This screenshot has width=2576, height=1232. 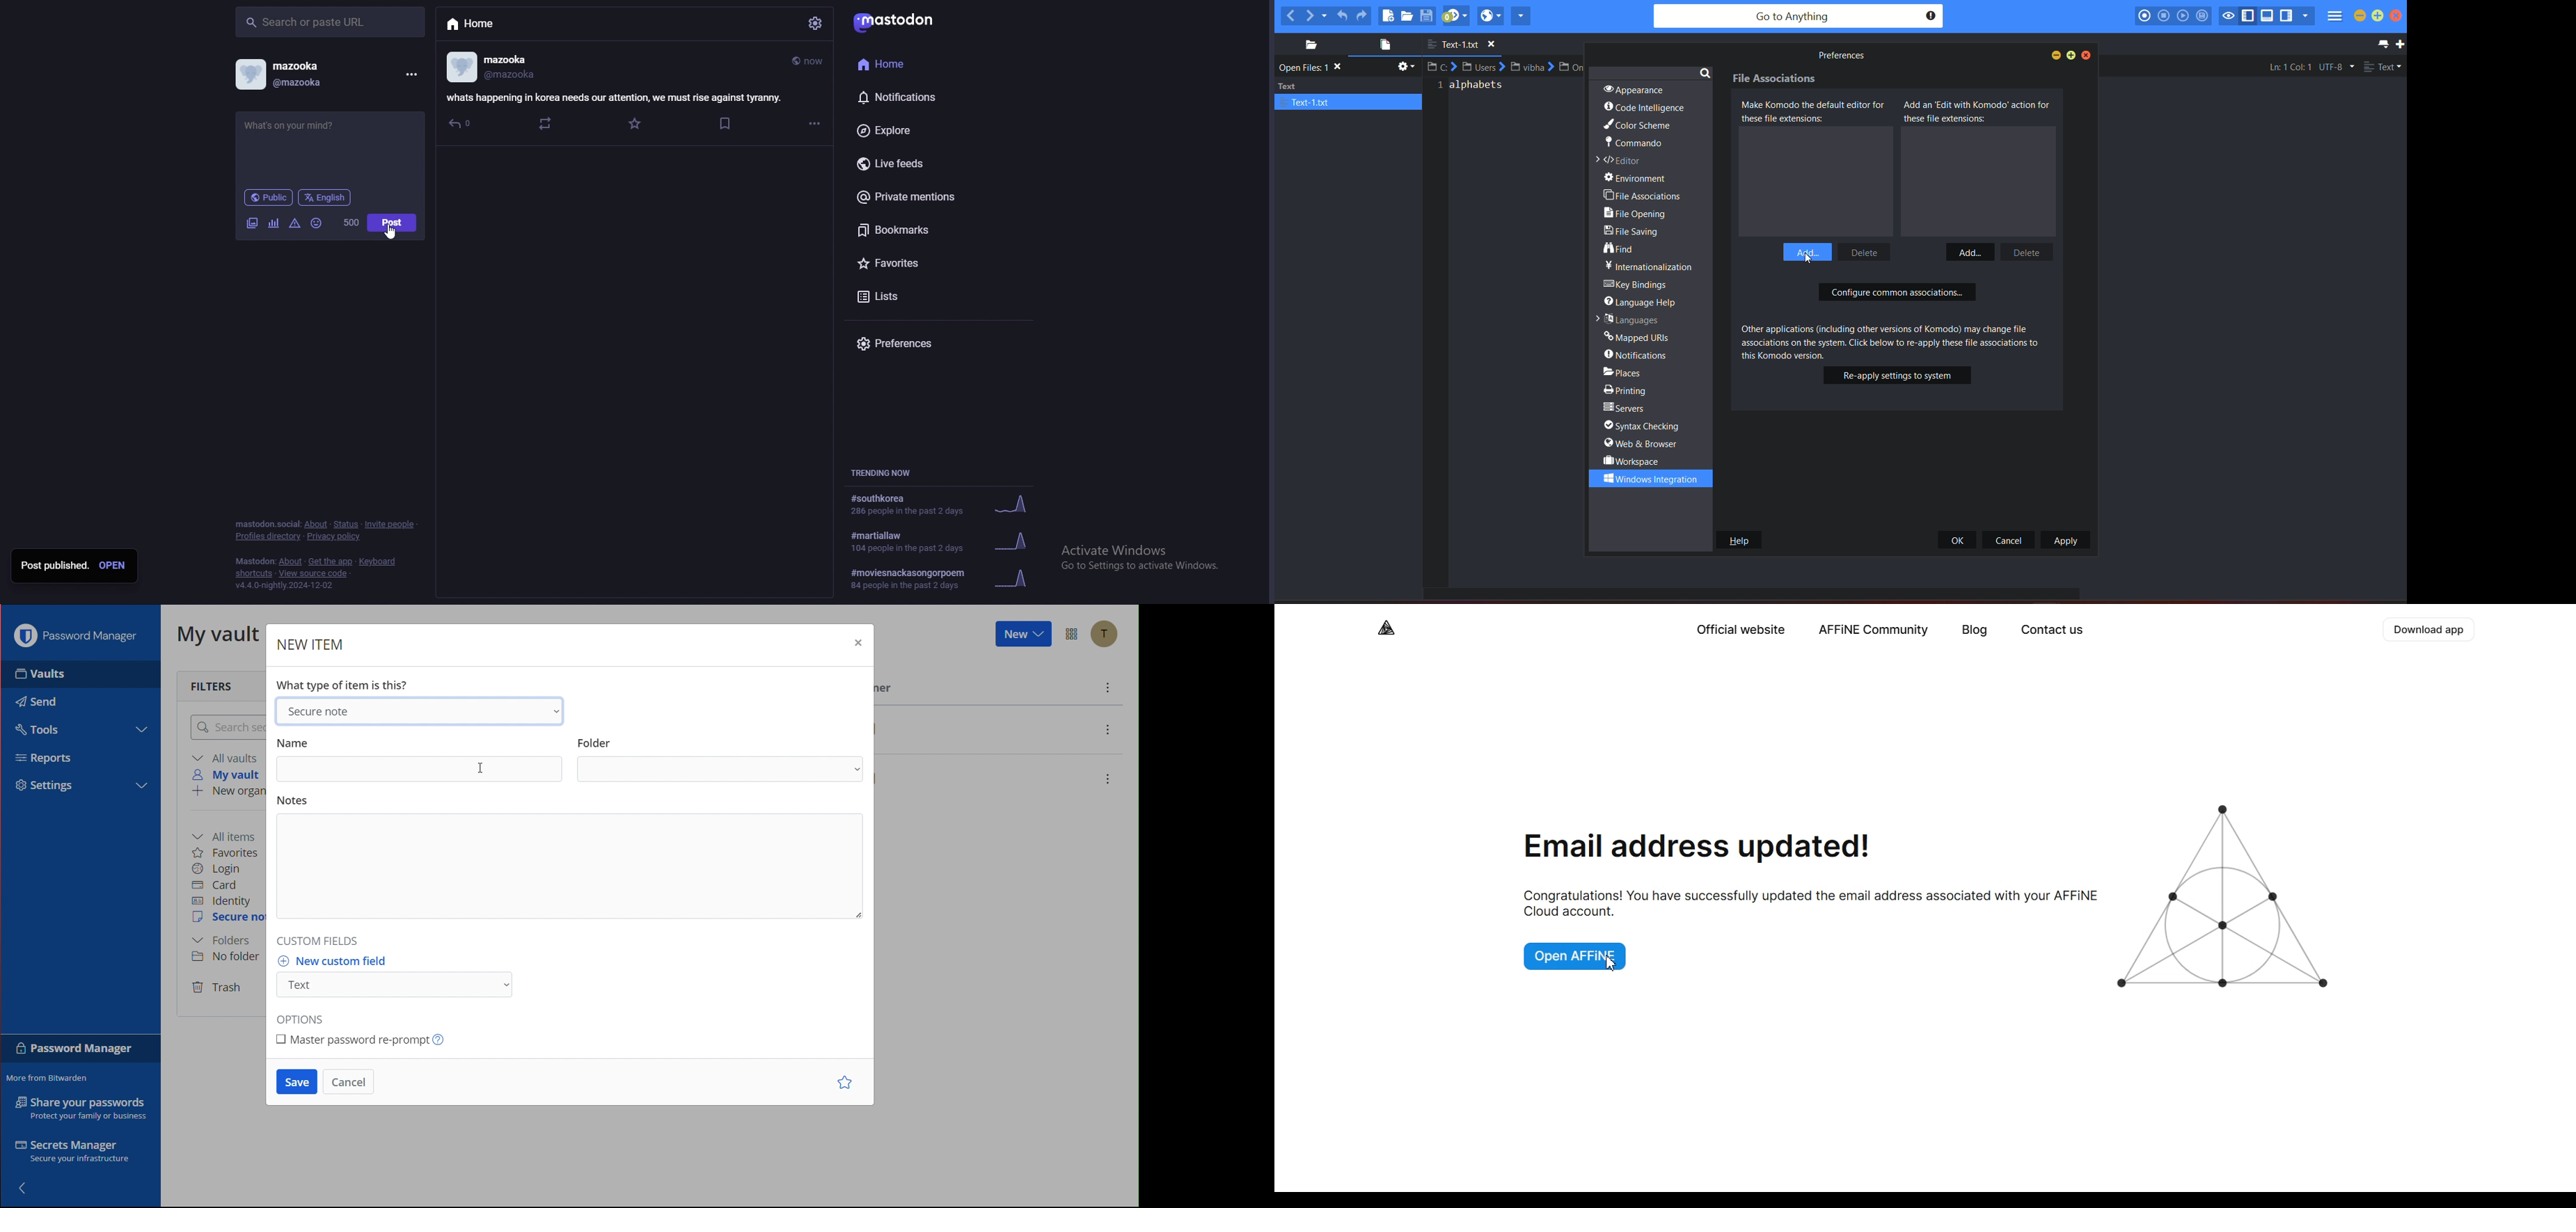 I want to click on maximize, so click(x=2378, y=16).